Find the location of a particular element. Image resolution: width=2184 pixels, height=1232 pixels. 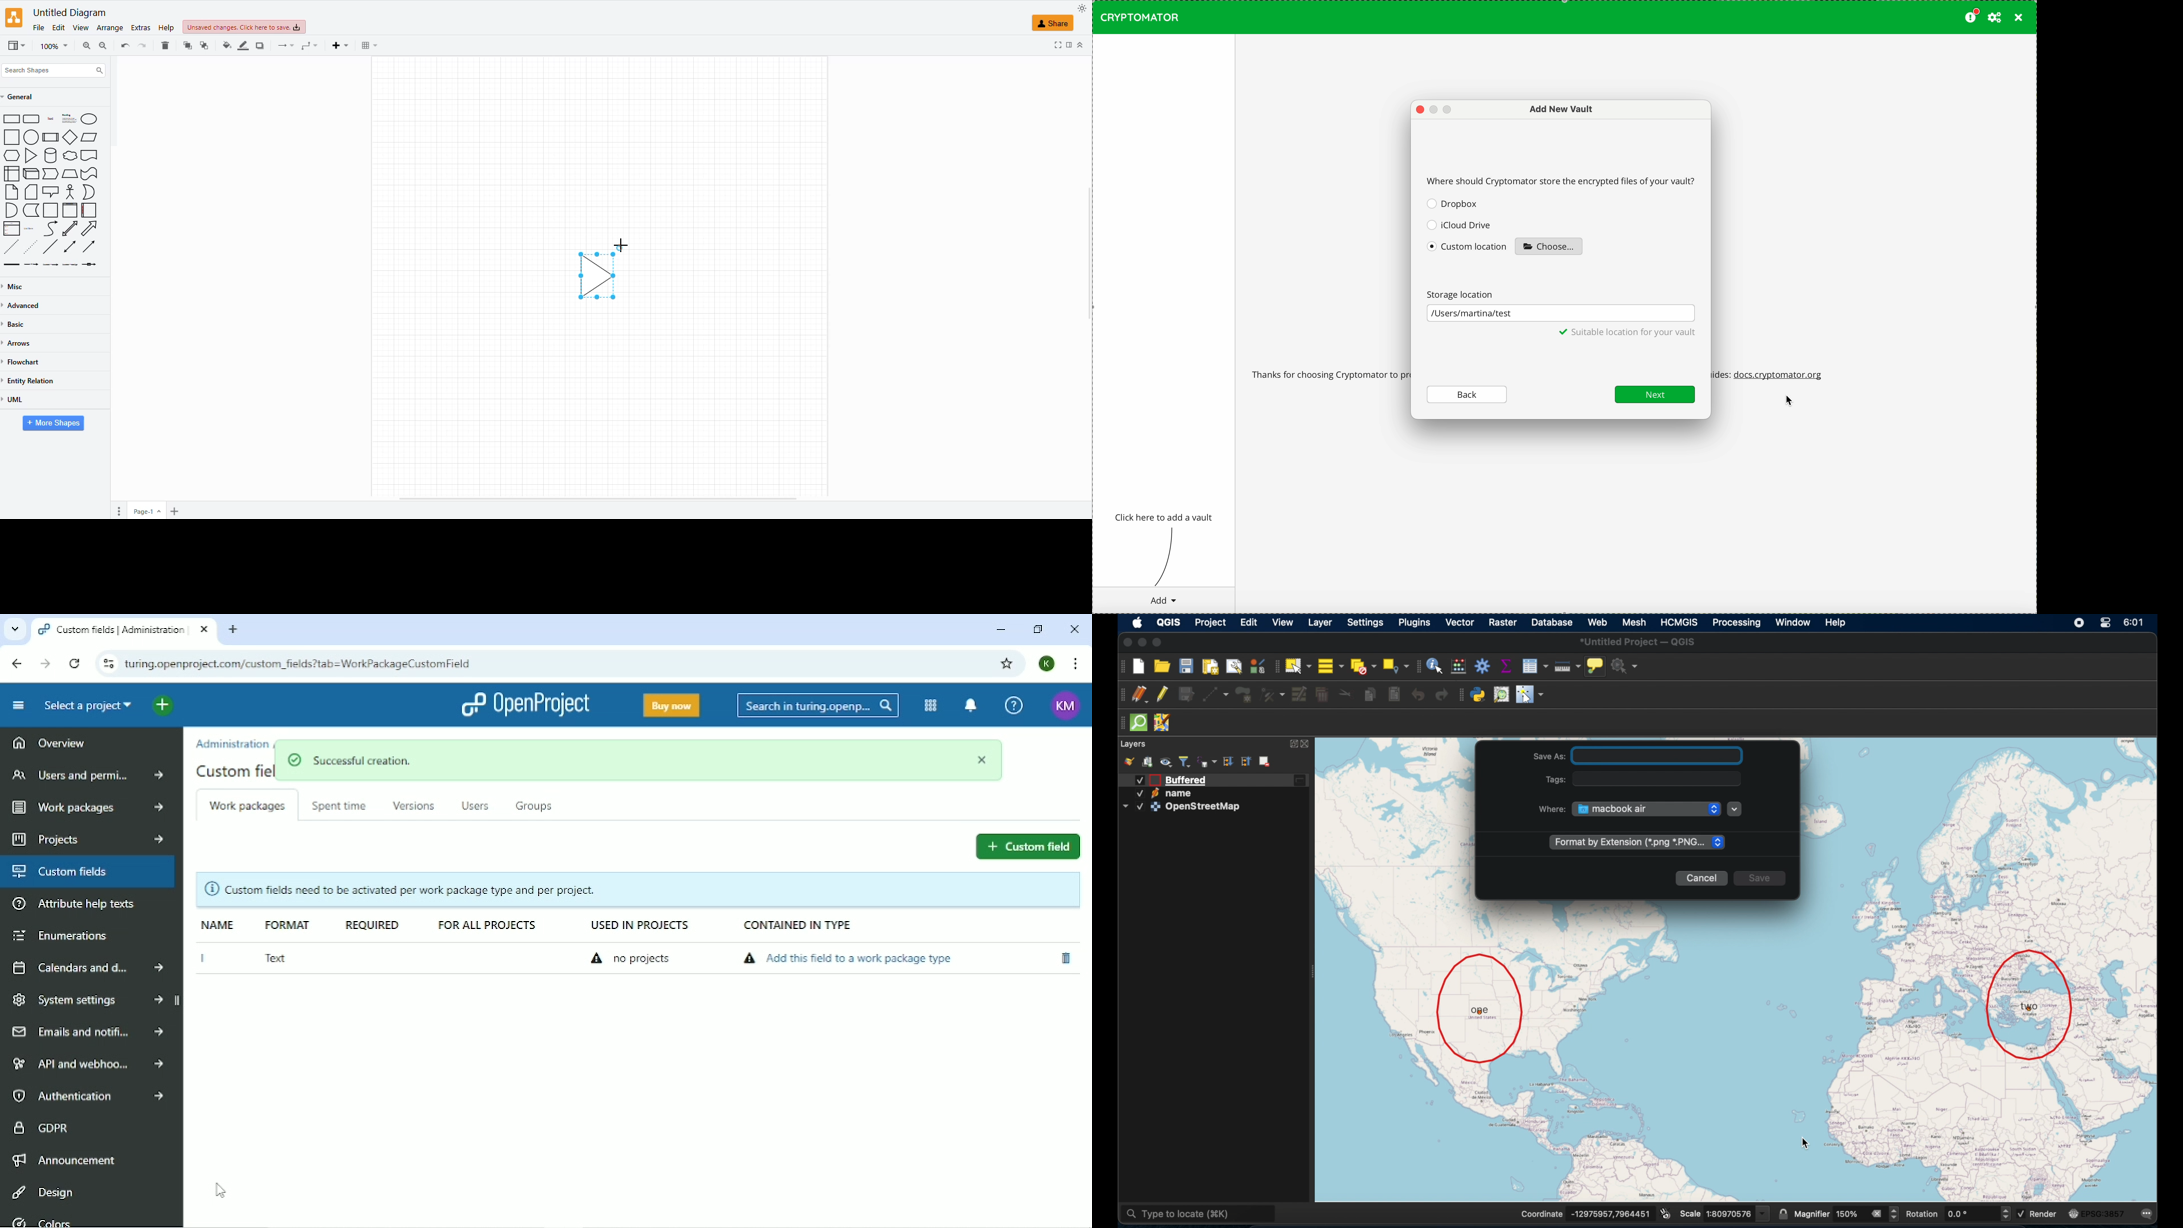

iCloud Drive is located at coordinates (1459, 224).